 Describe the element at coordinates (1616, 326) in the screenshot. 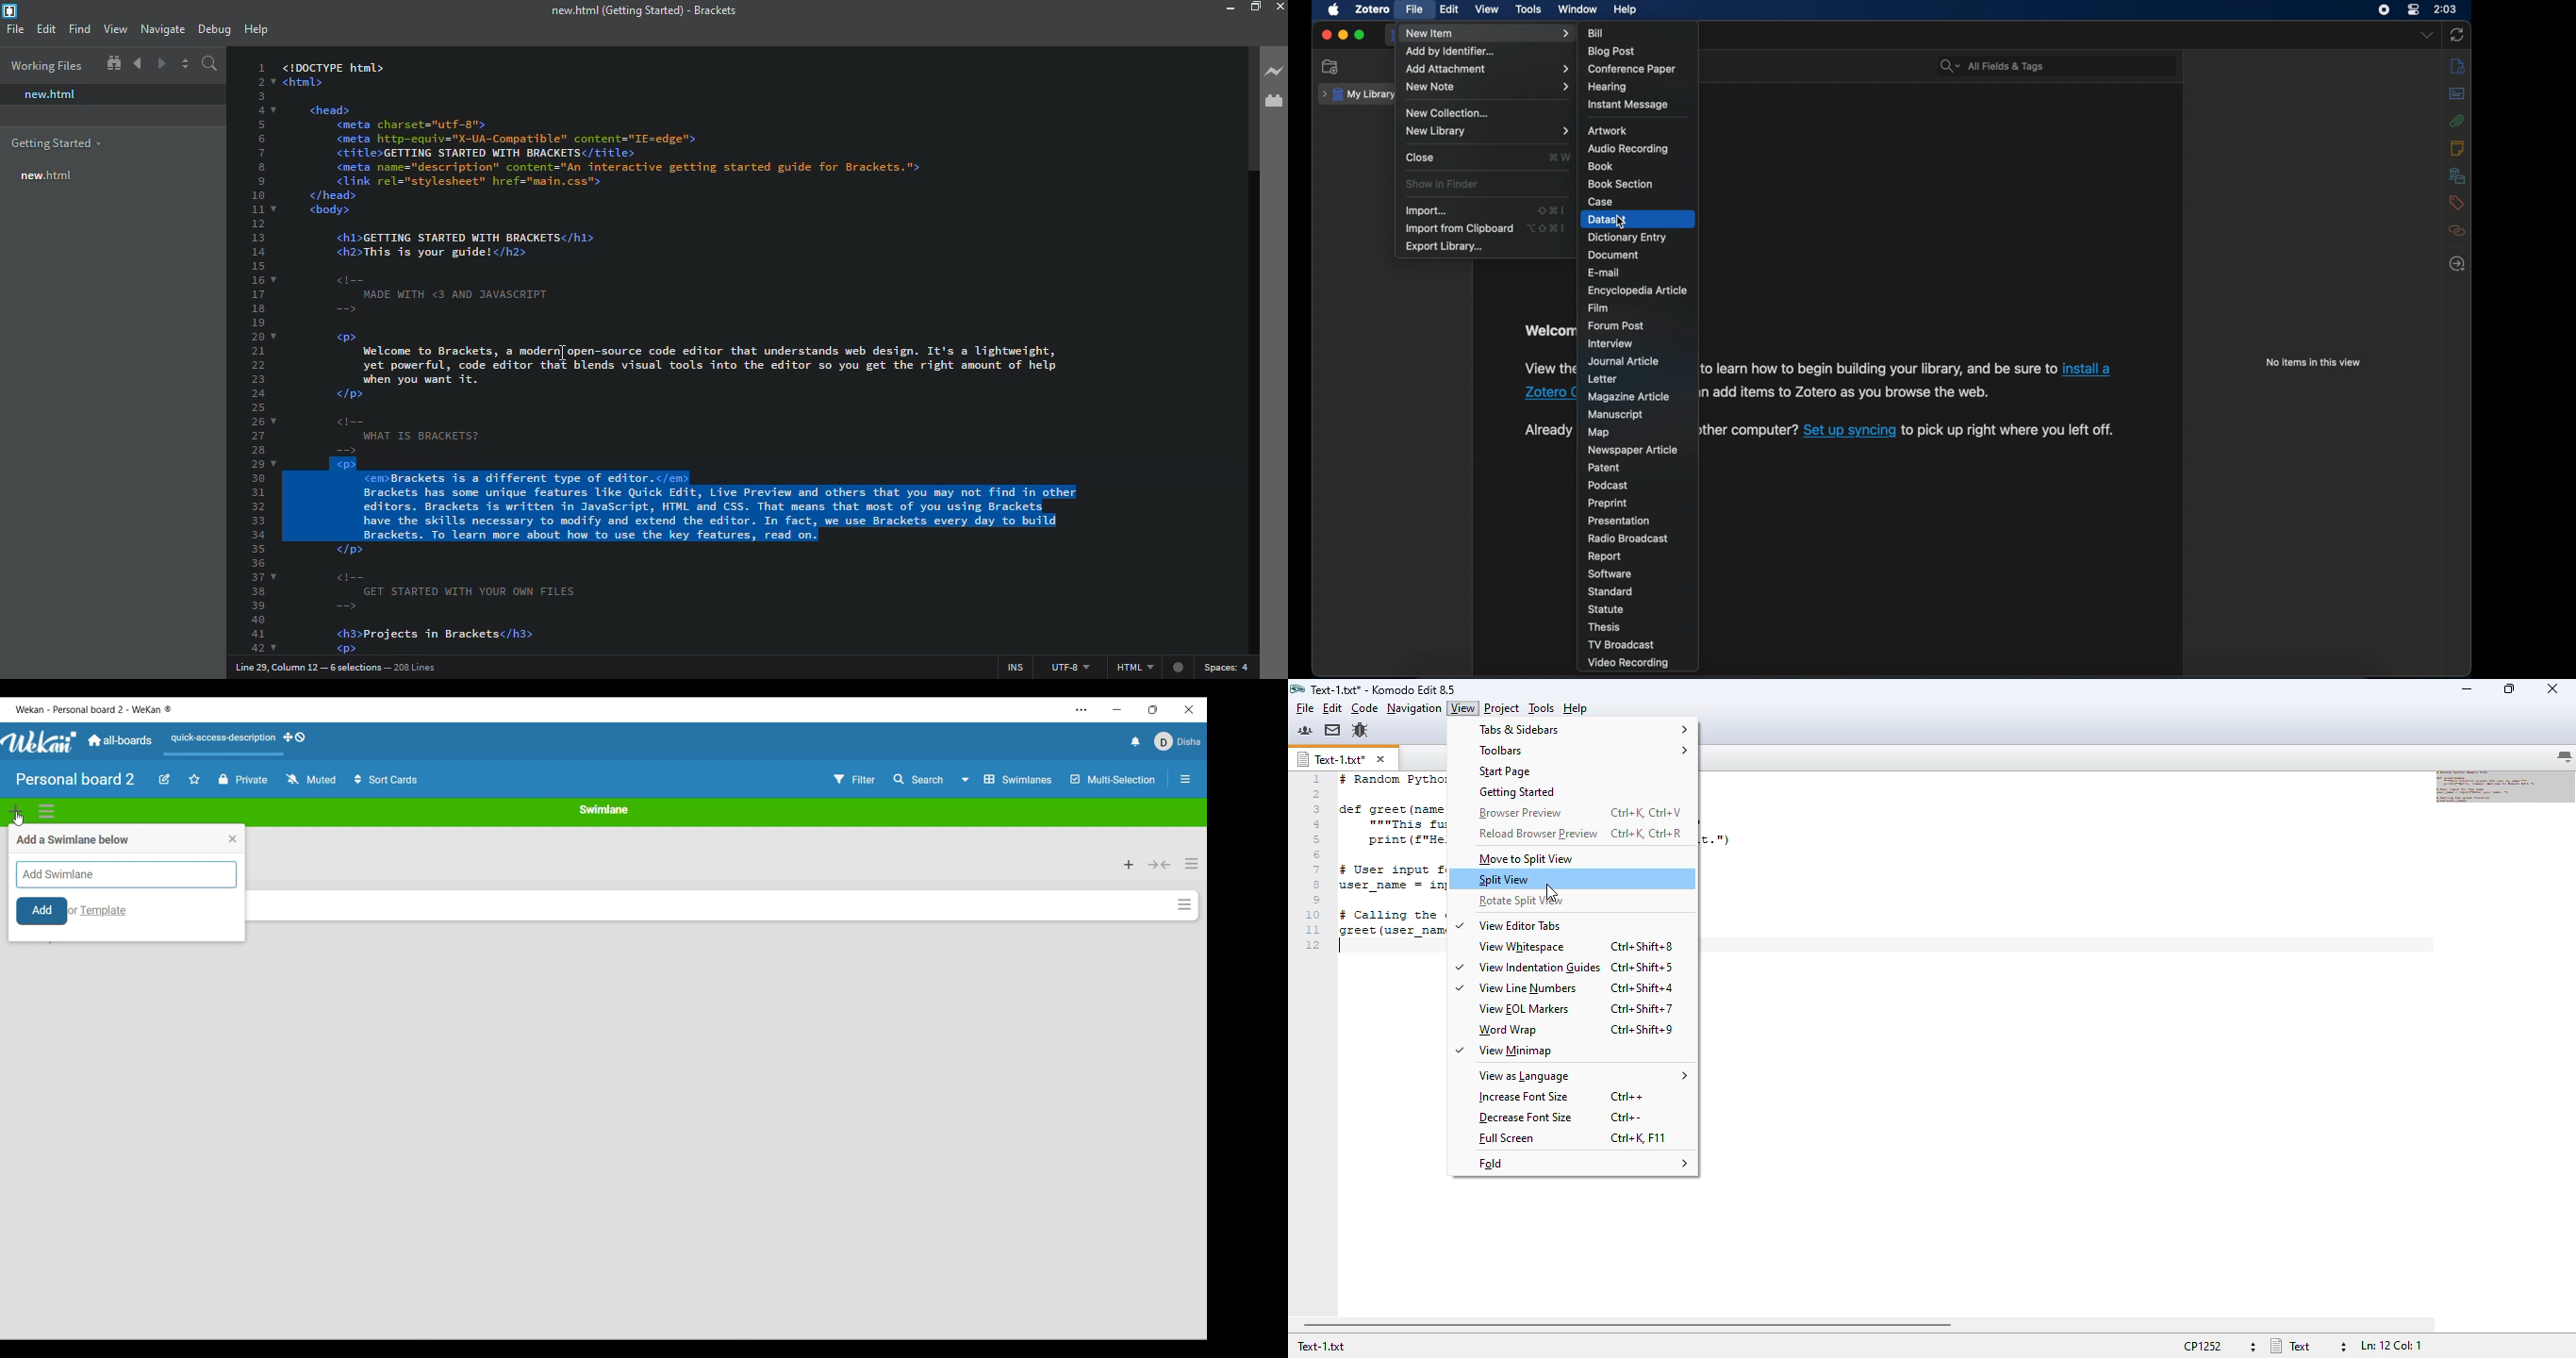

I see `forum post` at that location.